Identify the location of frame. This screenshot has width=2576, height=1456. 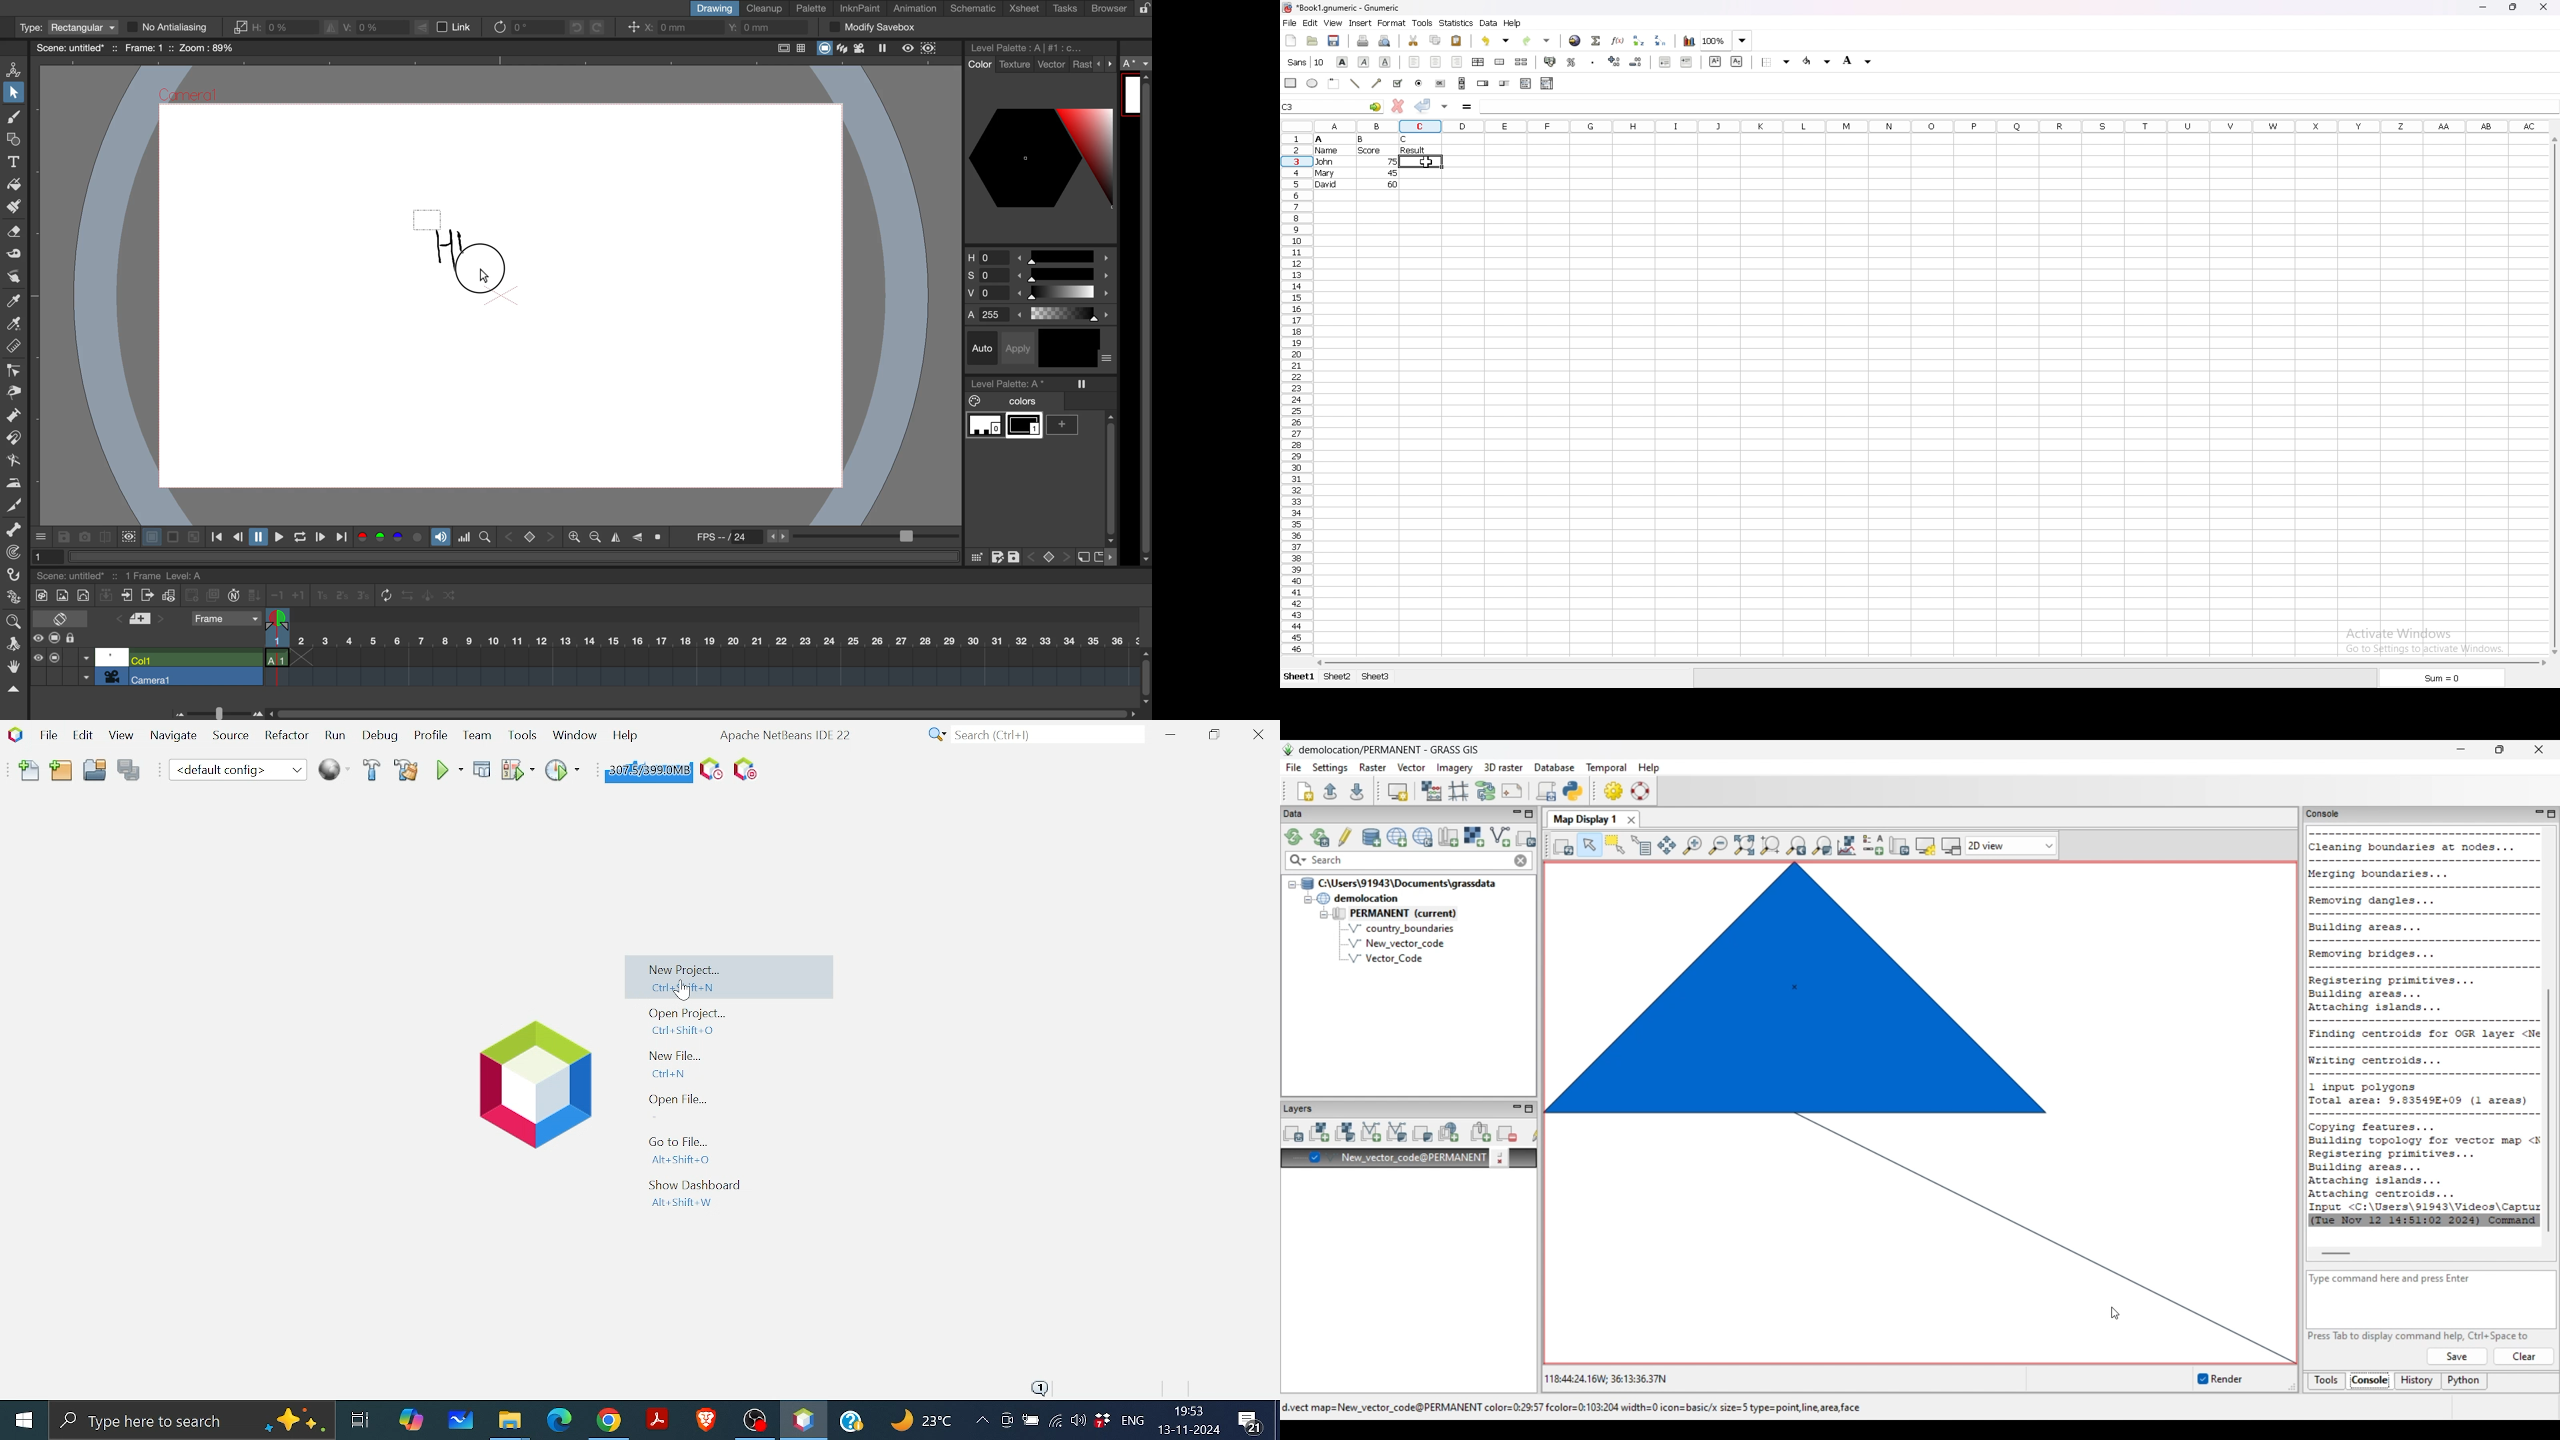
(1333, 84).